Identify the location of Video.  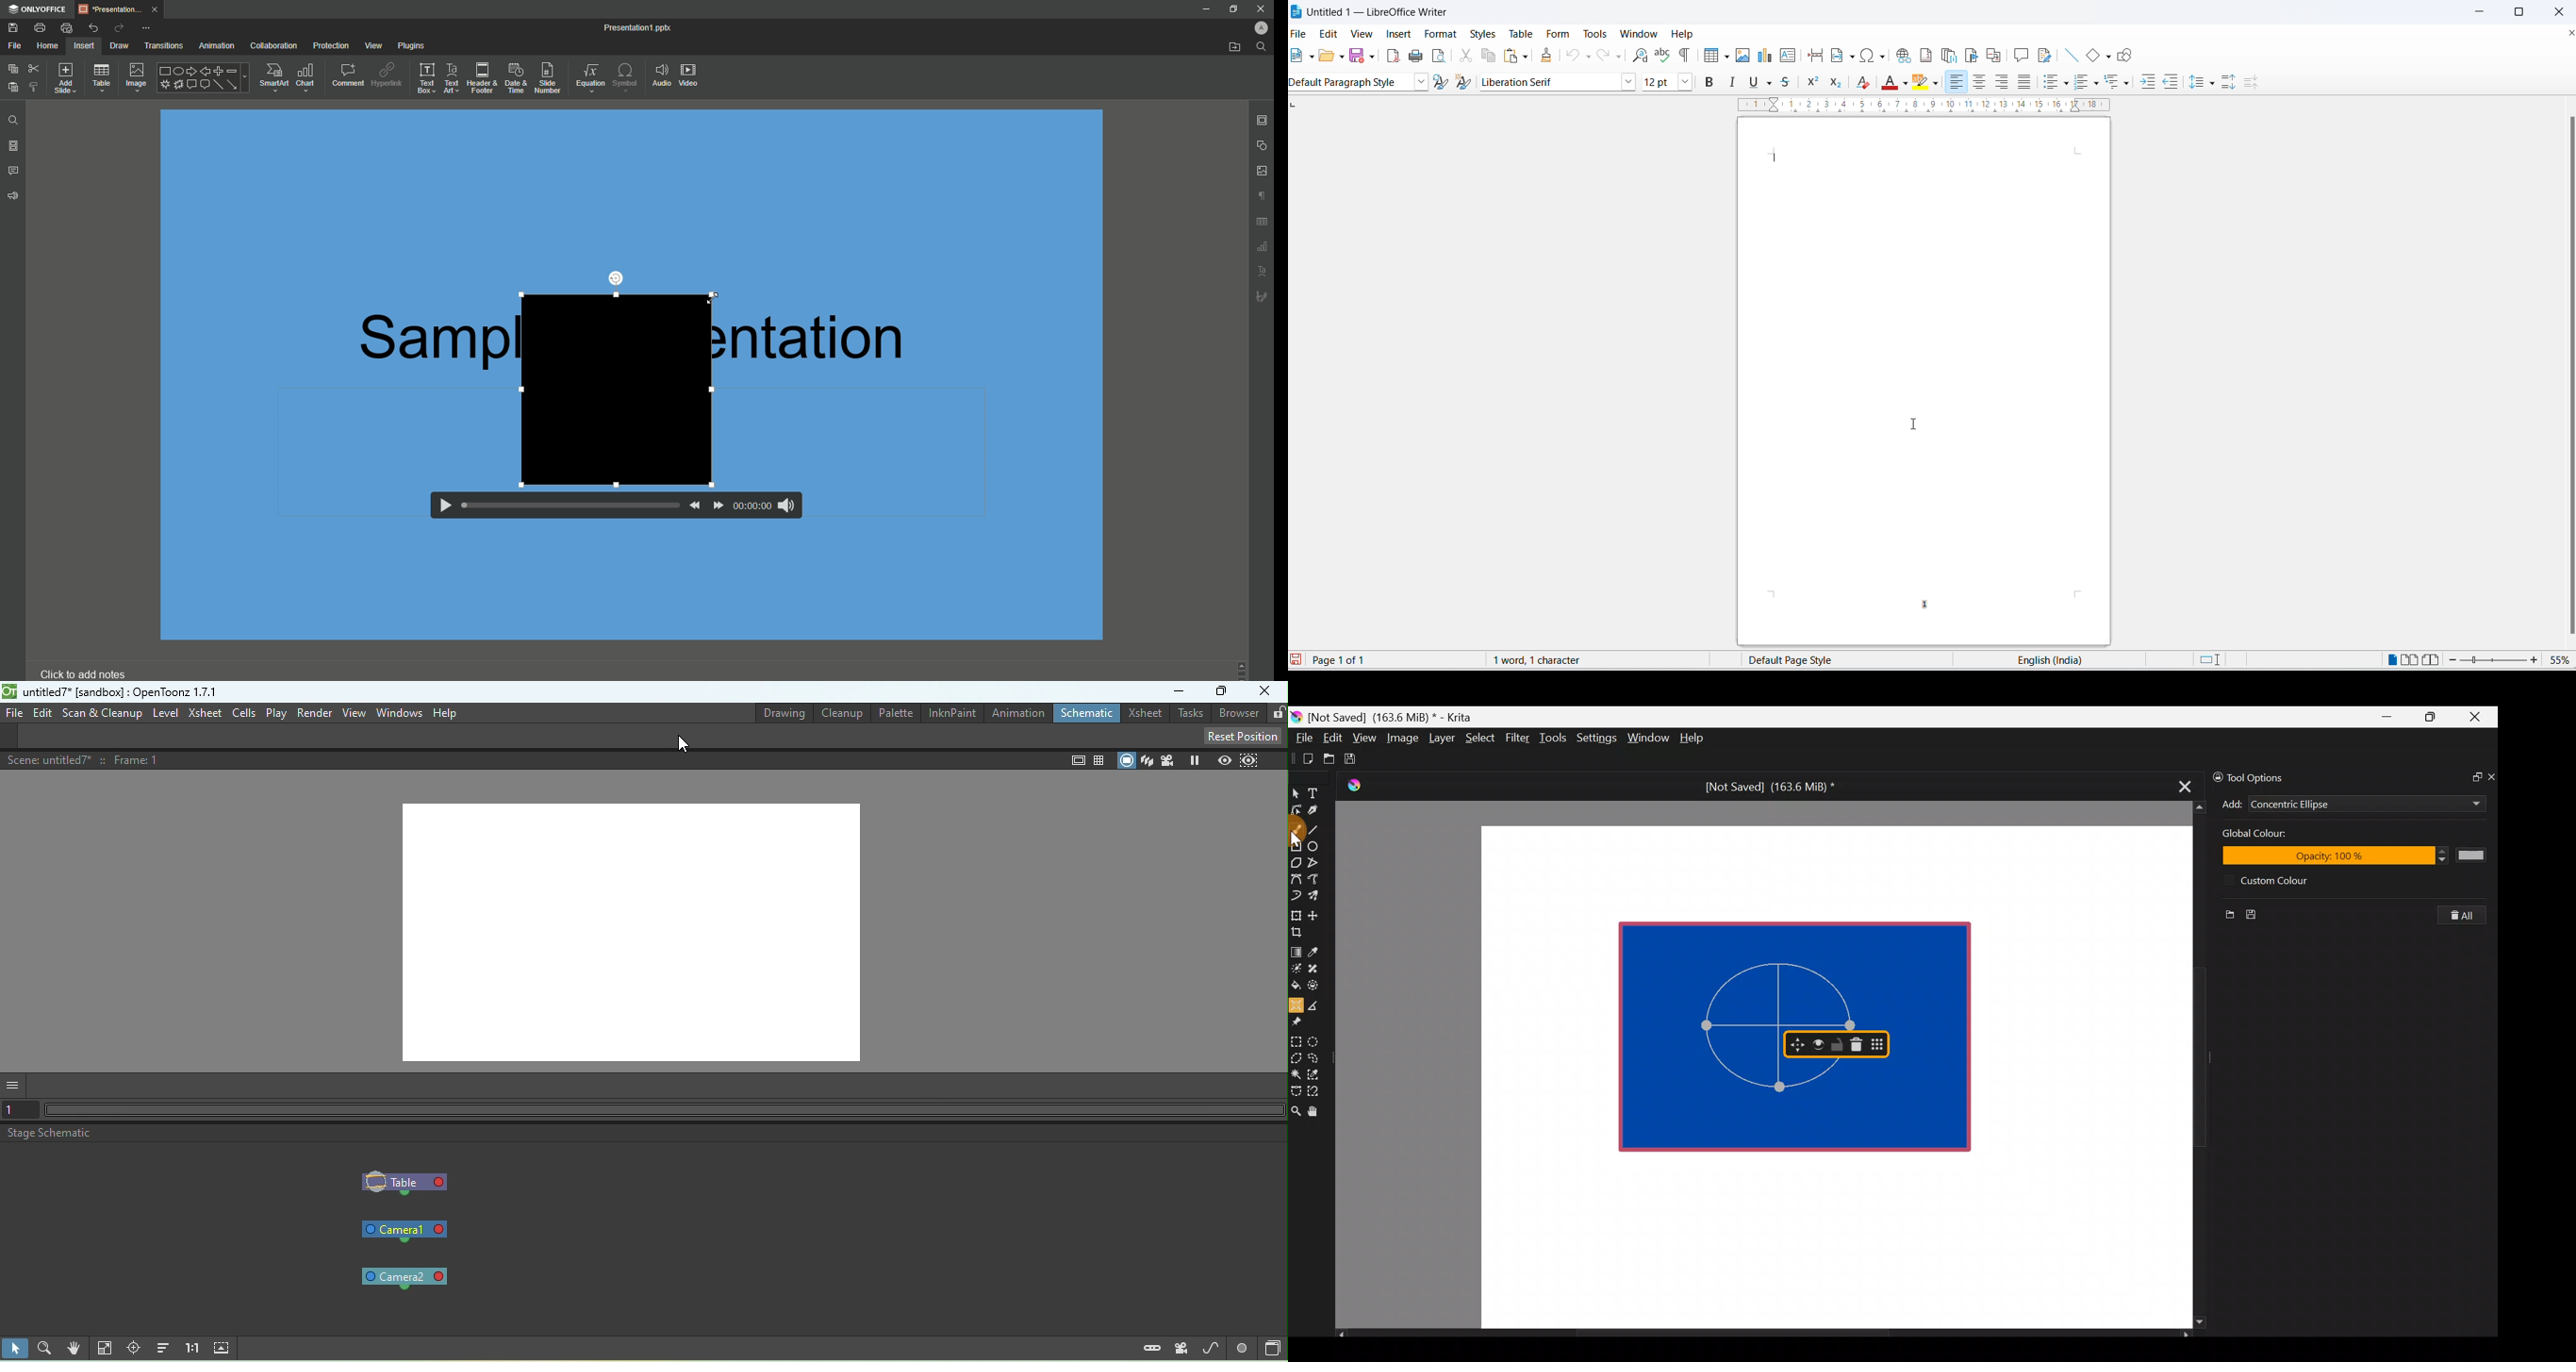
(620, 376).